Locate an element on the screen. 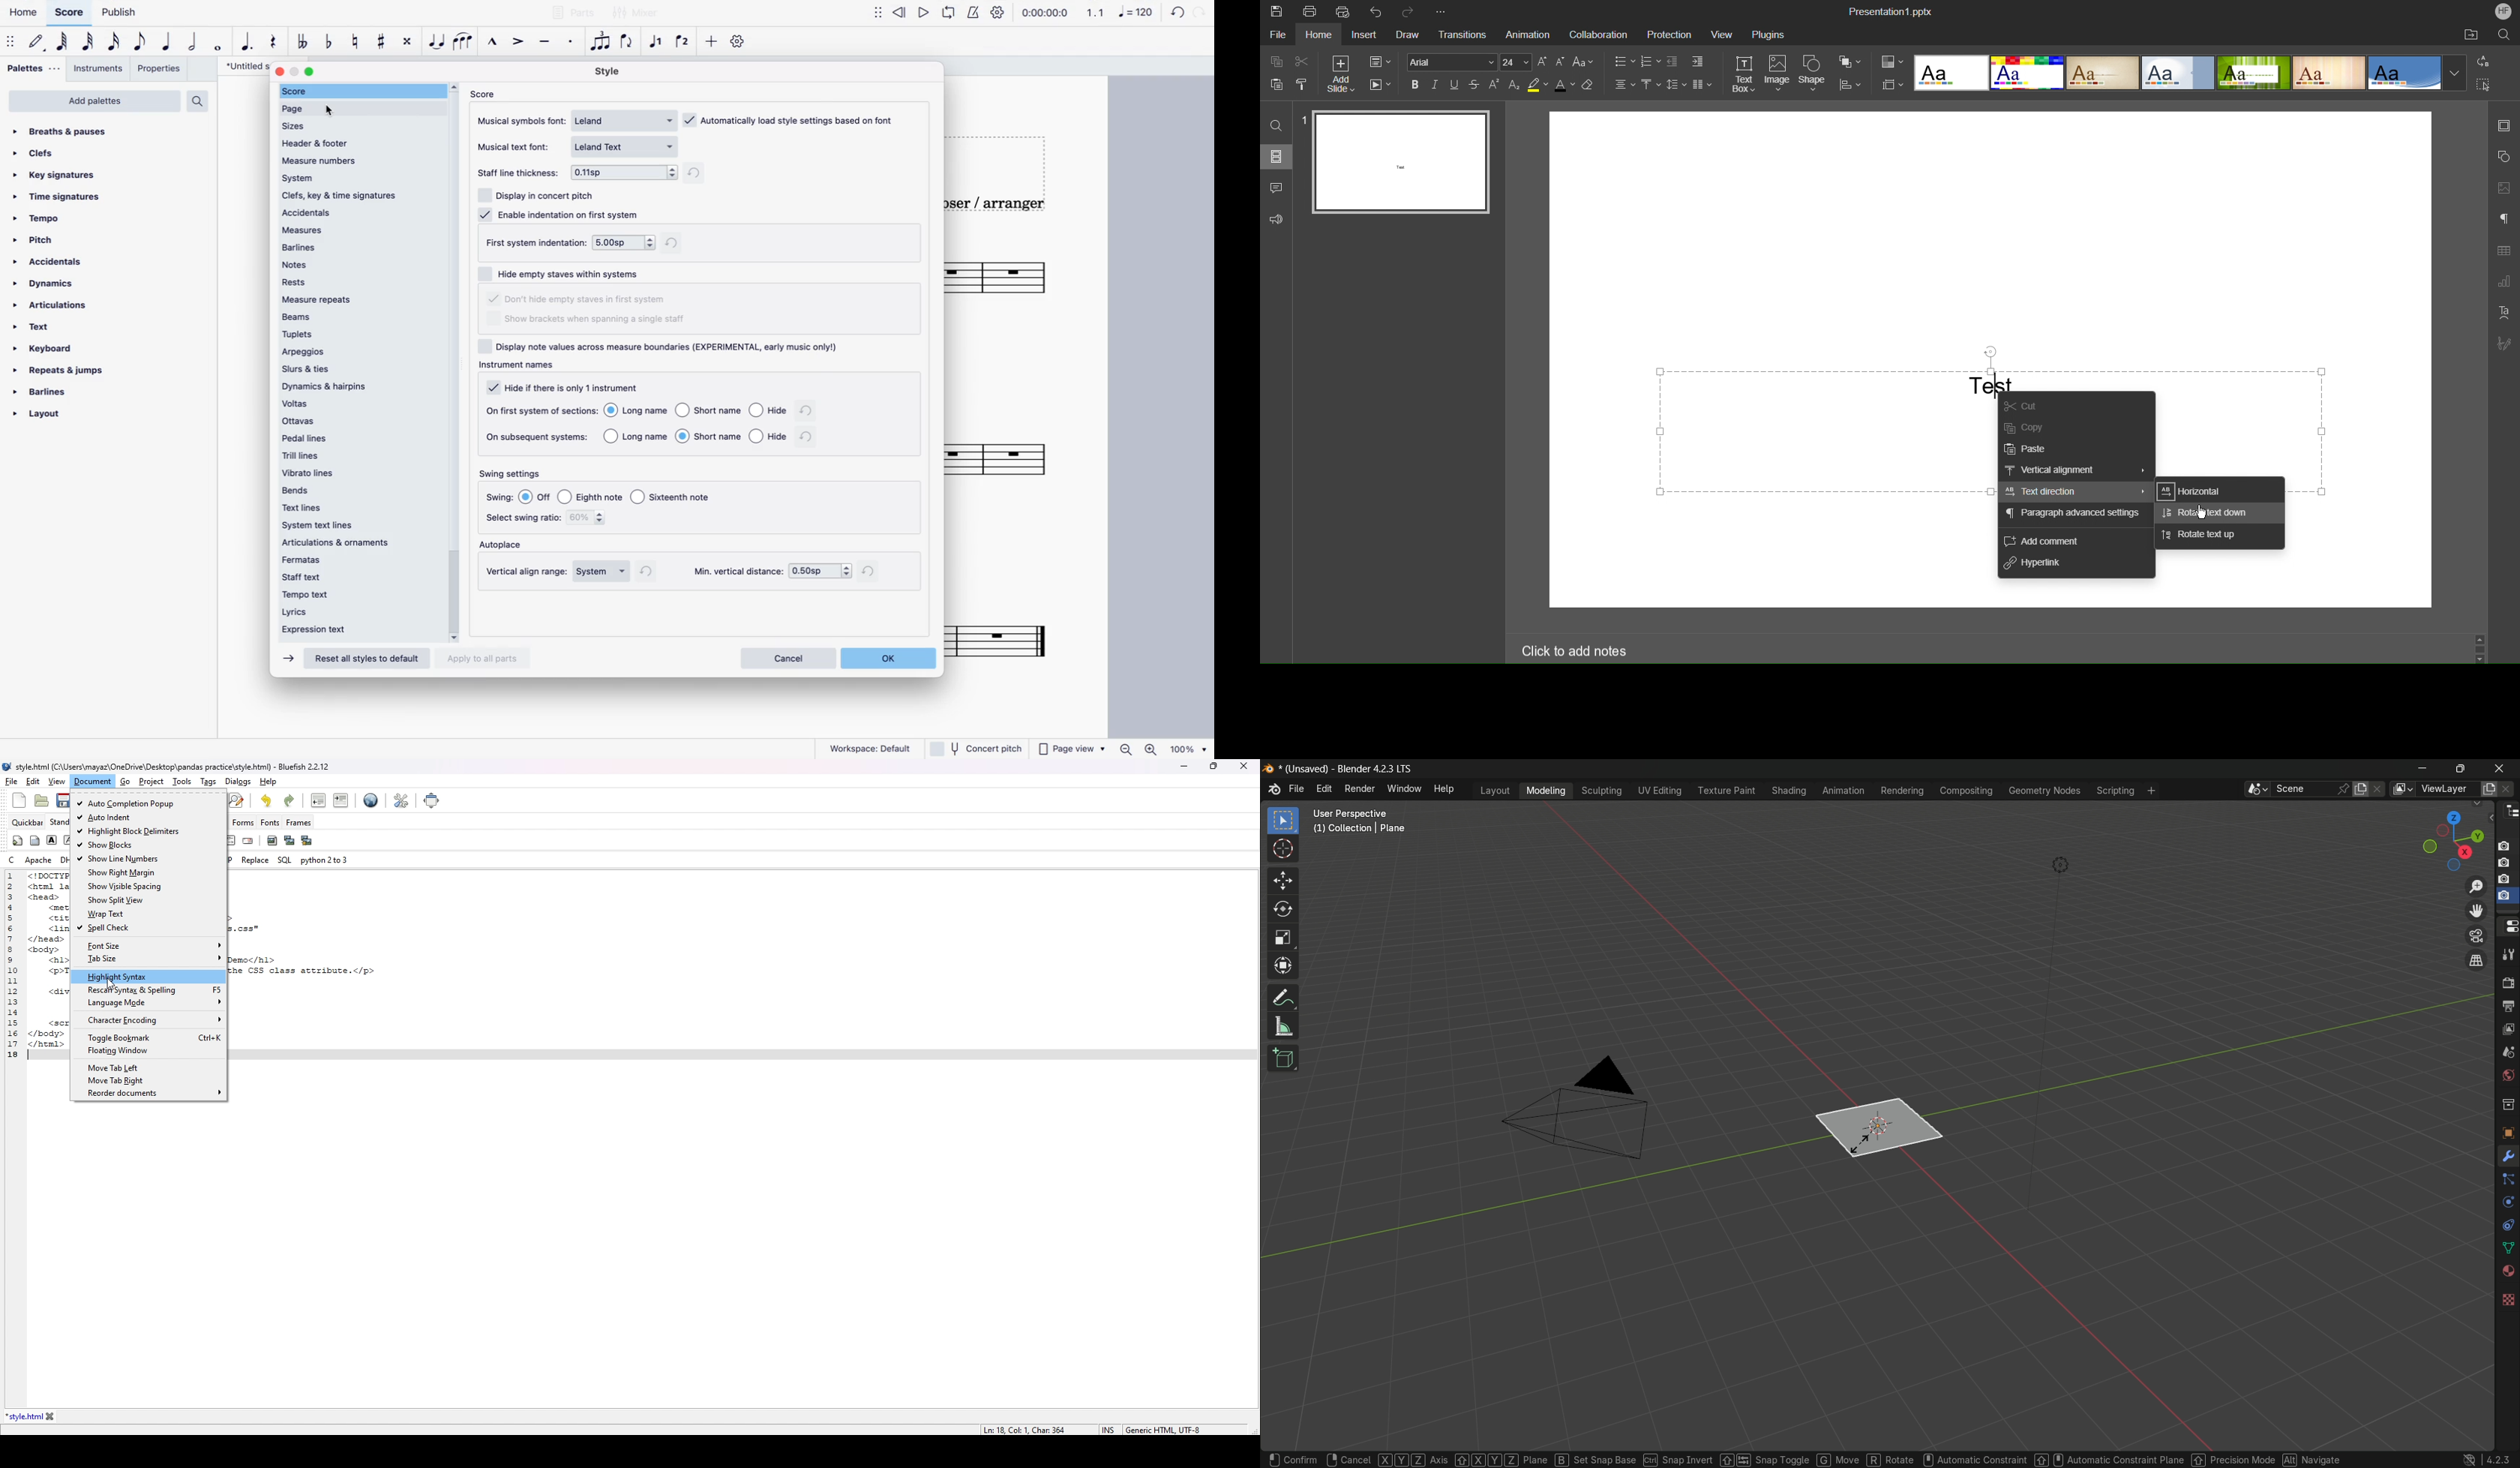 The height and width of the screenshot is (1484, 2520). select swing ratio is located at coordinates (524, 521).